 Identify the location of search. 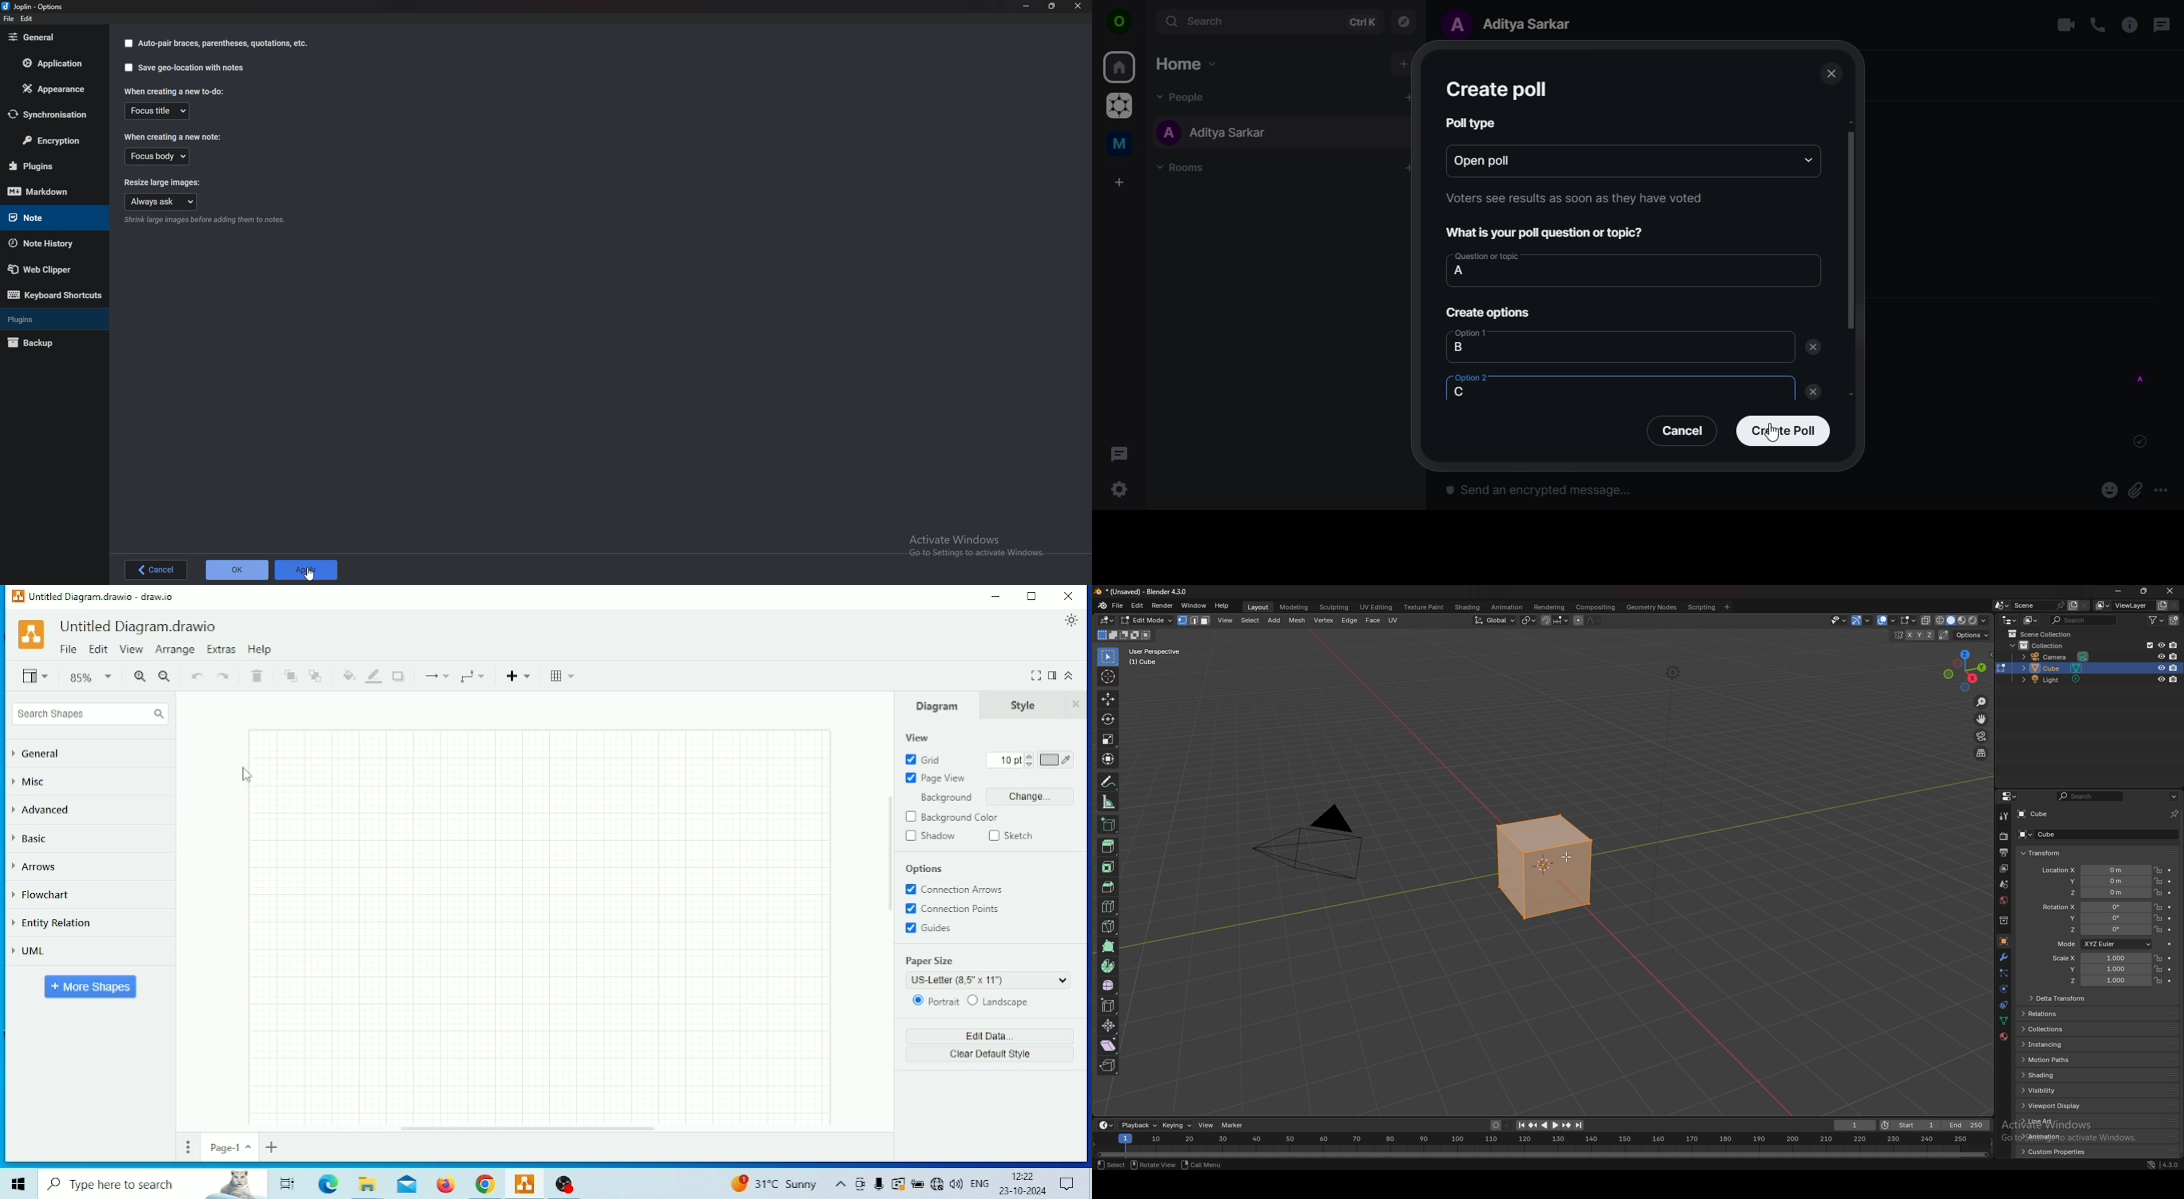
(1268, 21).